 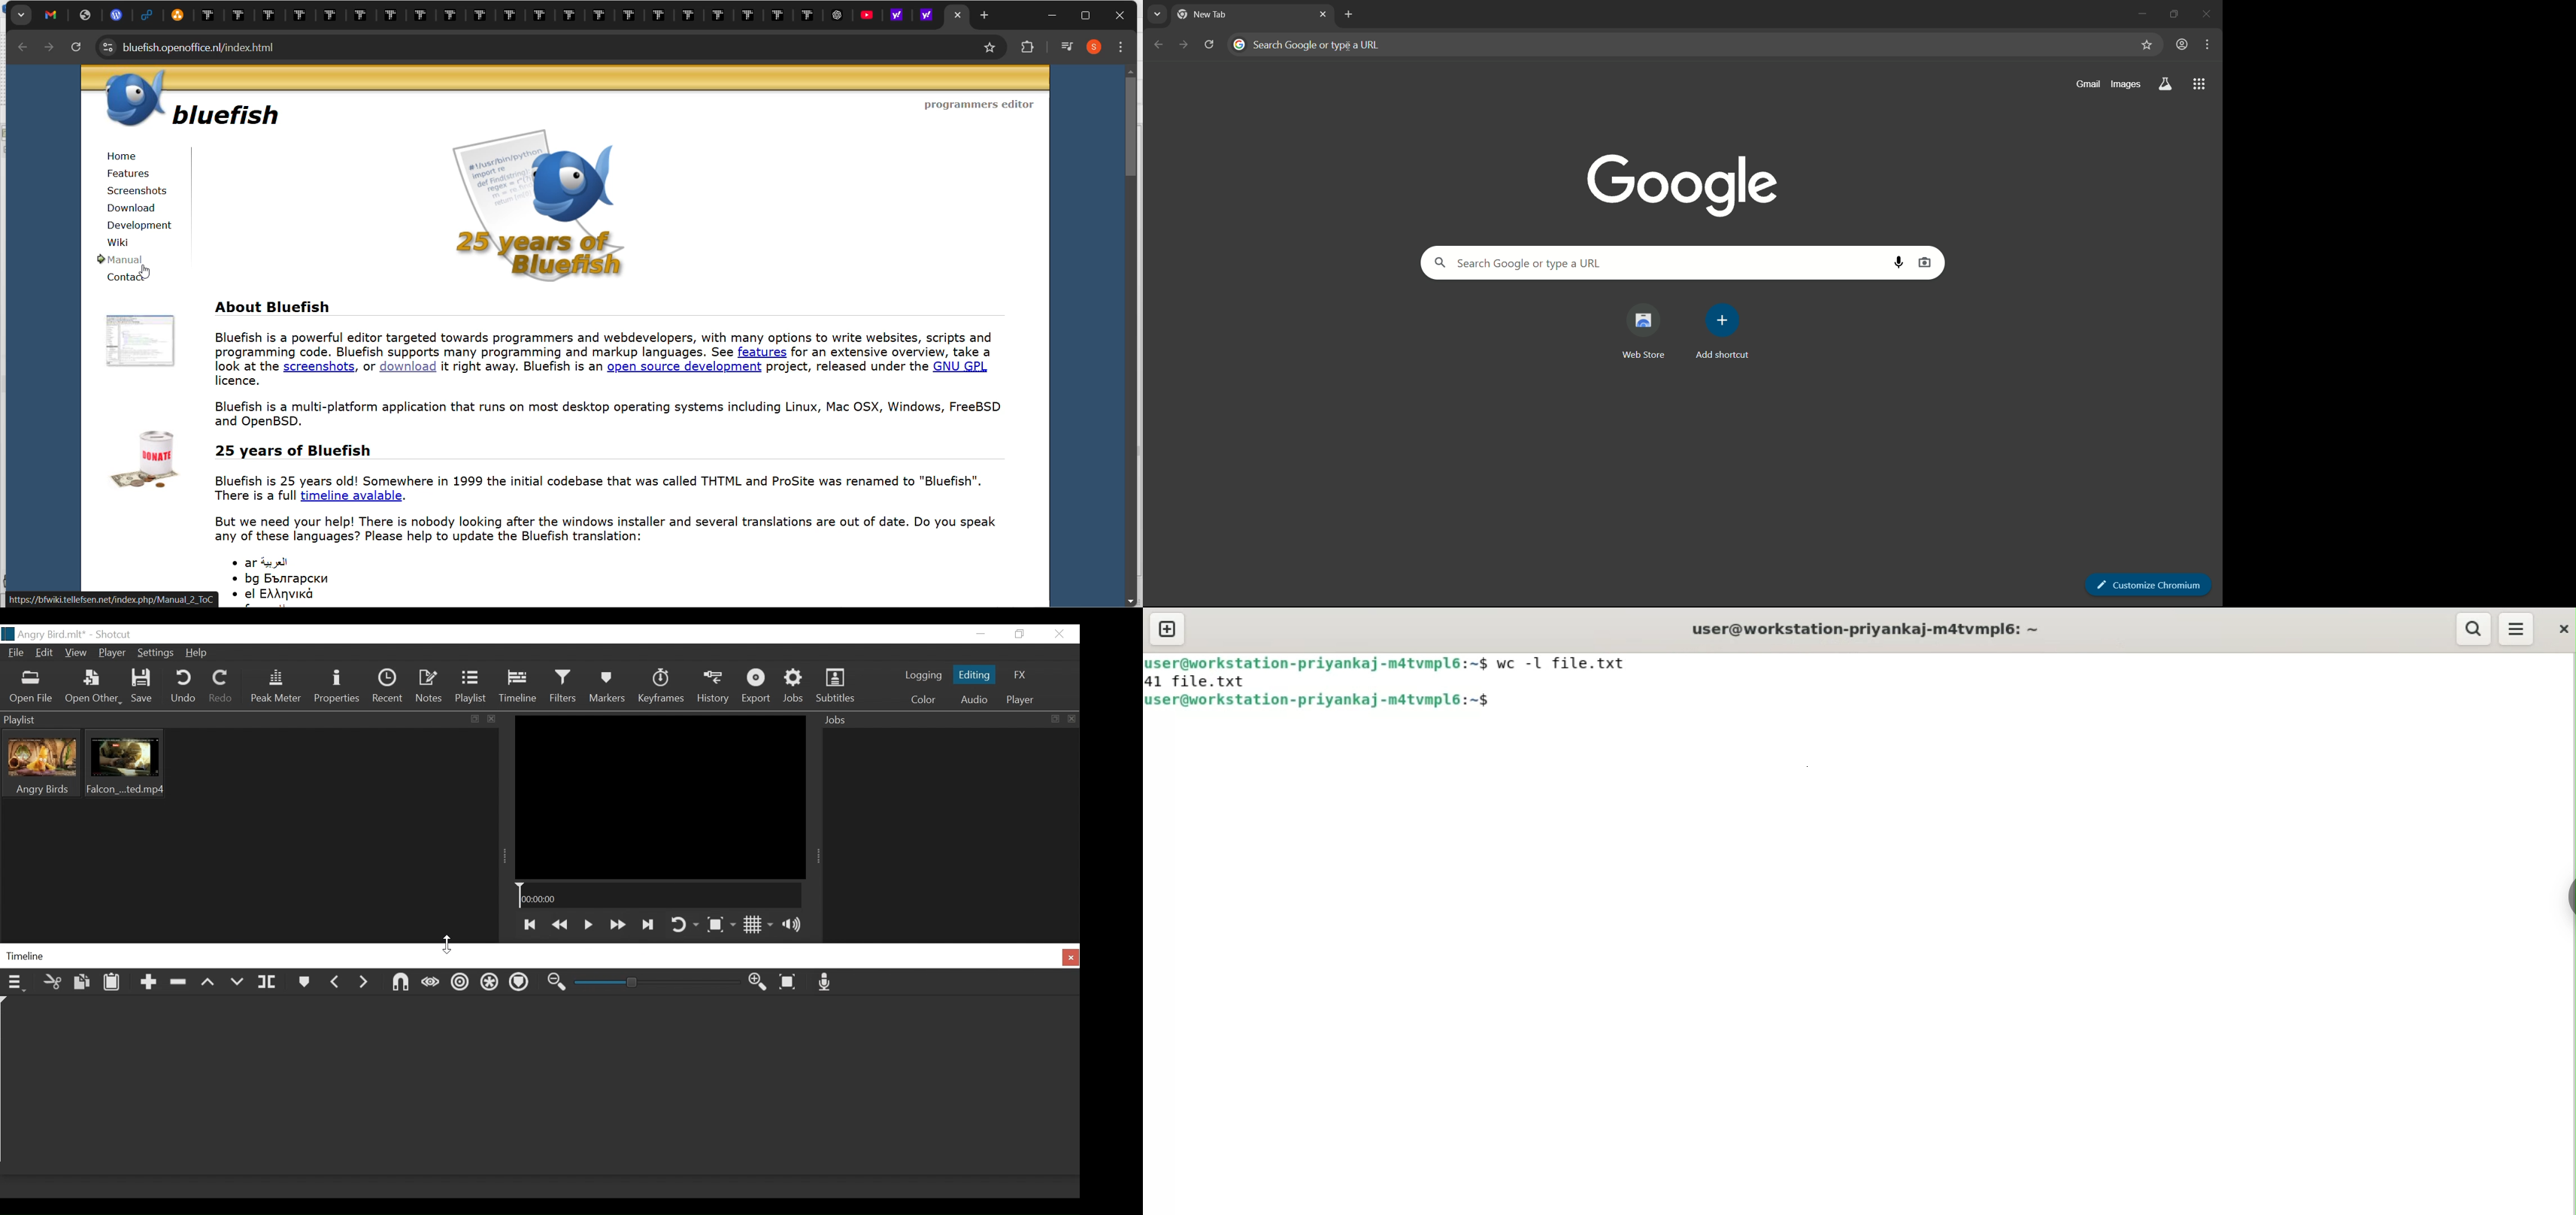 What do you see at coordinates (178, 985) in the screenshot?
I see `Ripple Delete` at bounding box center [178, 985].